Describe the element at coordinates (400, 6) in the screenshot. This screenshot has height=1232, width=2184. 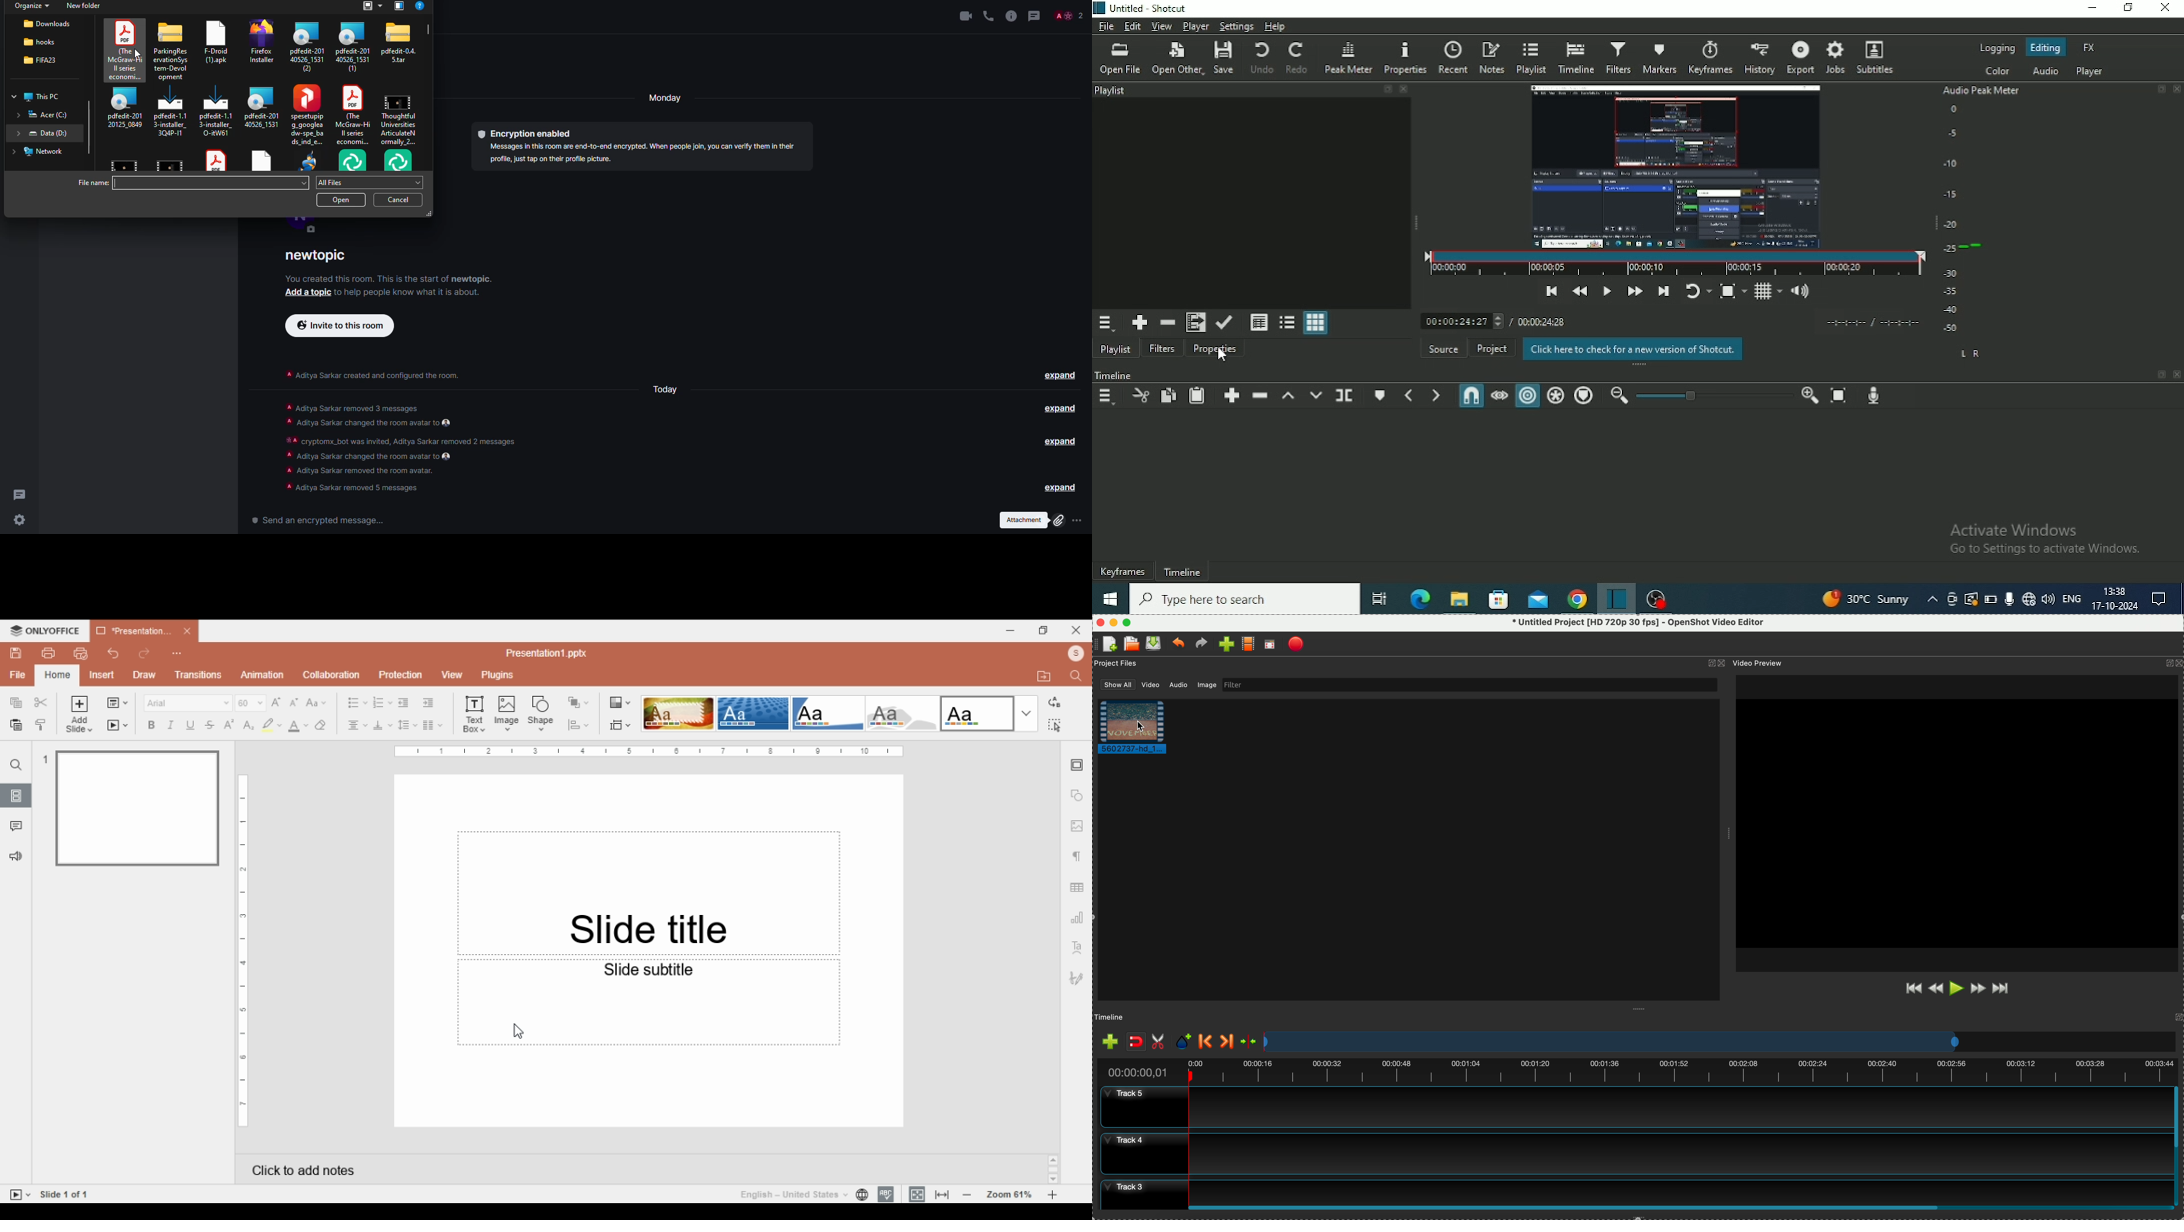
I see `view` at that location.